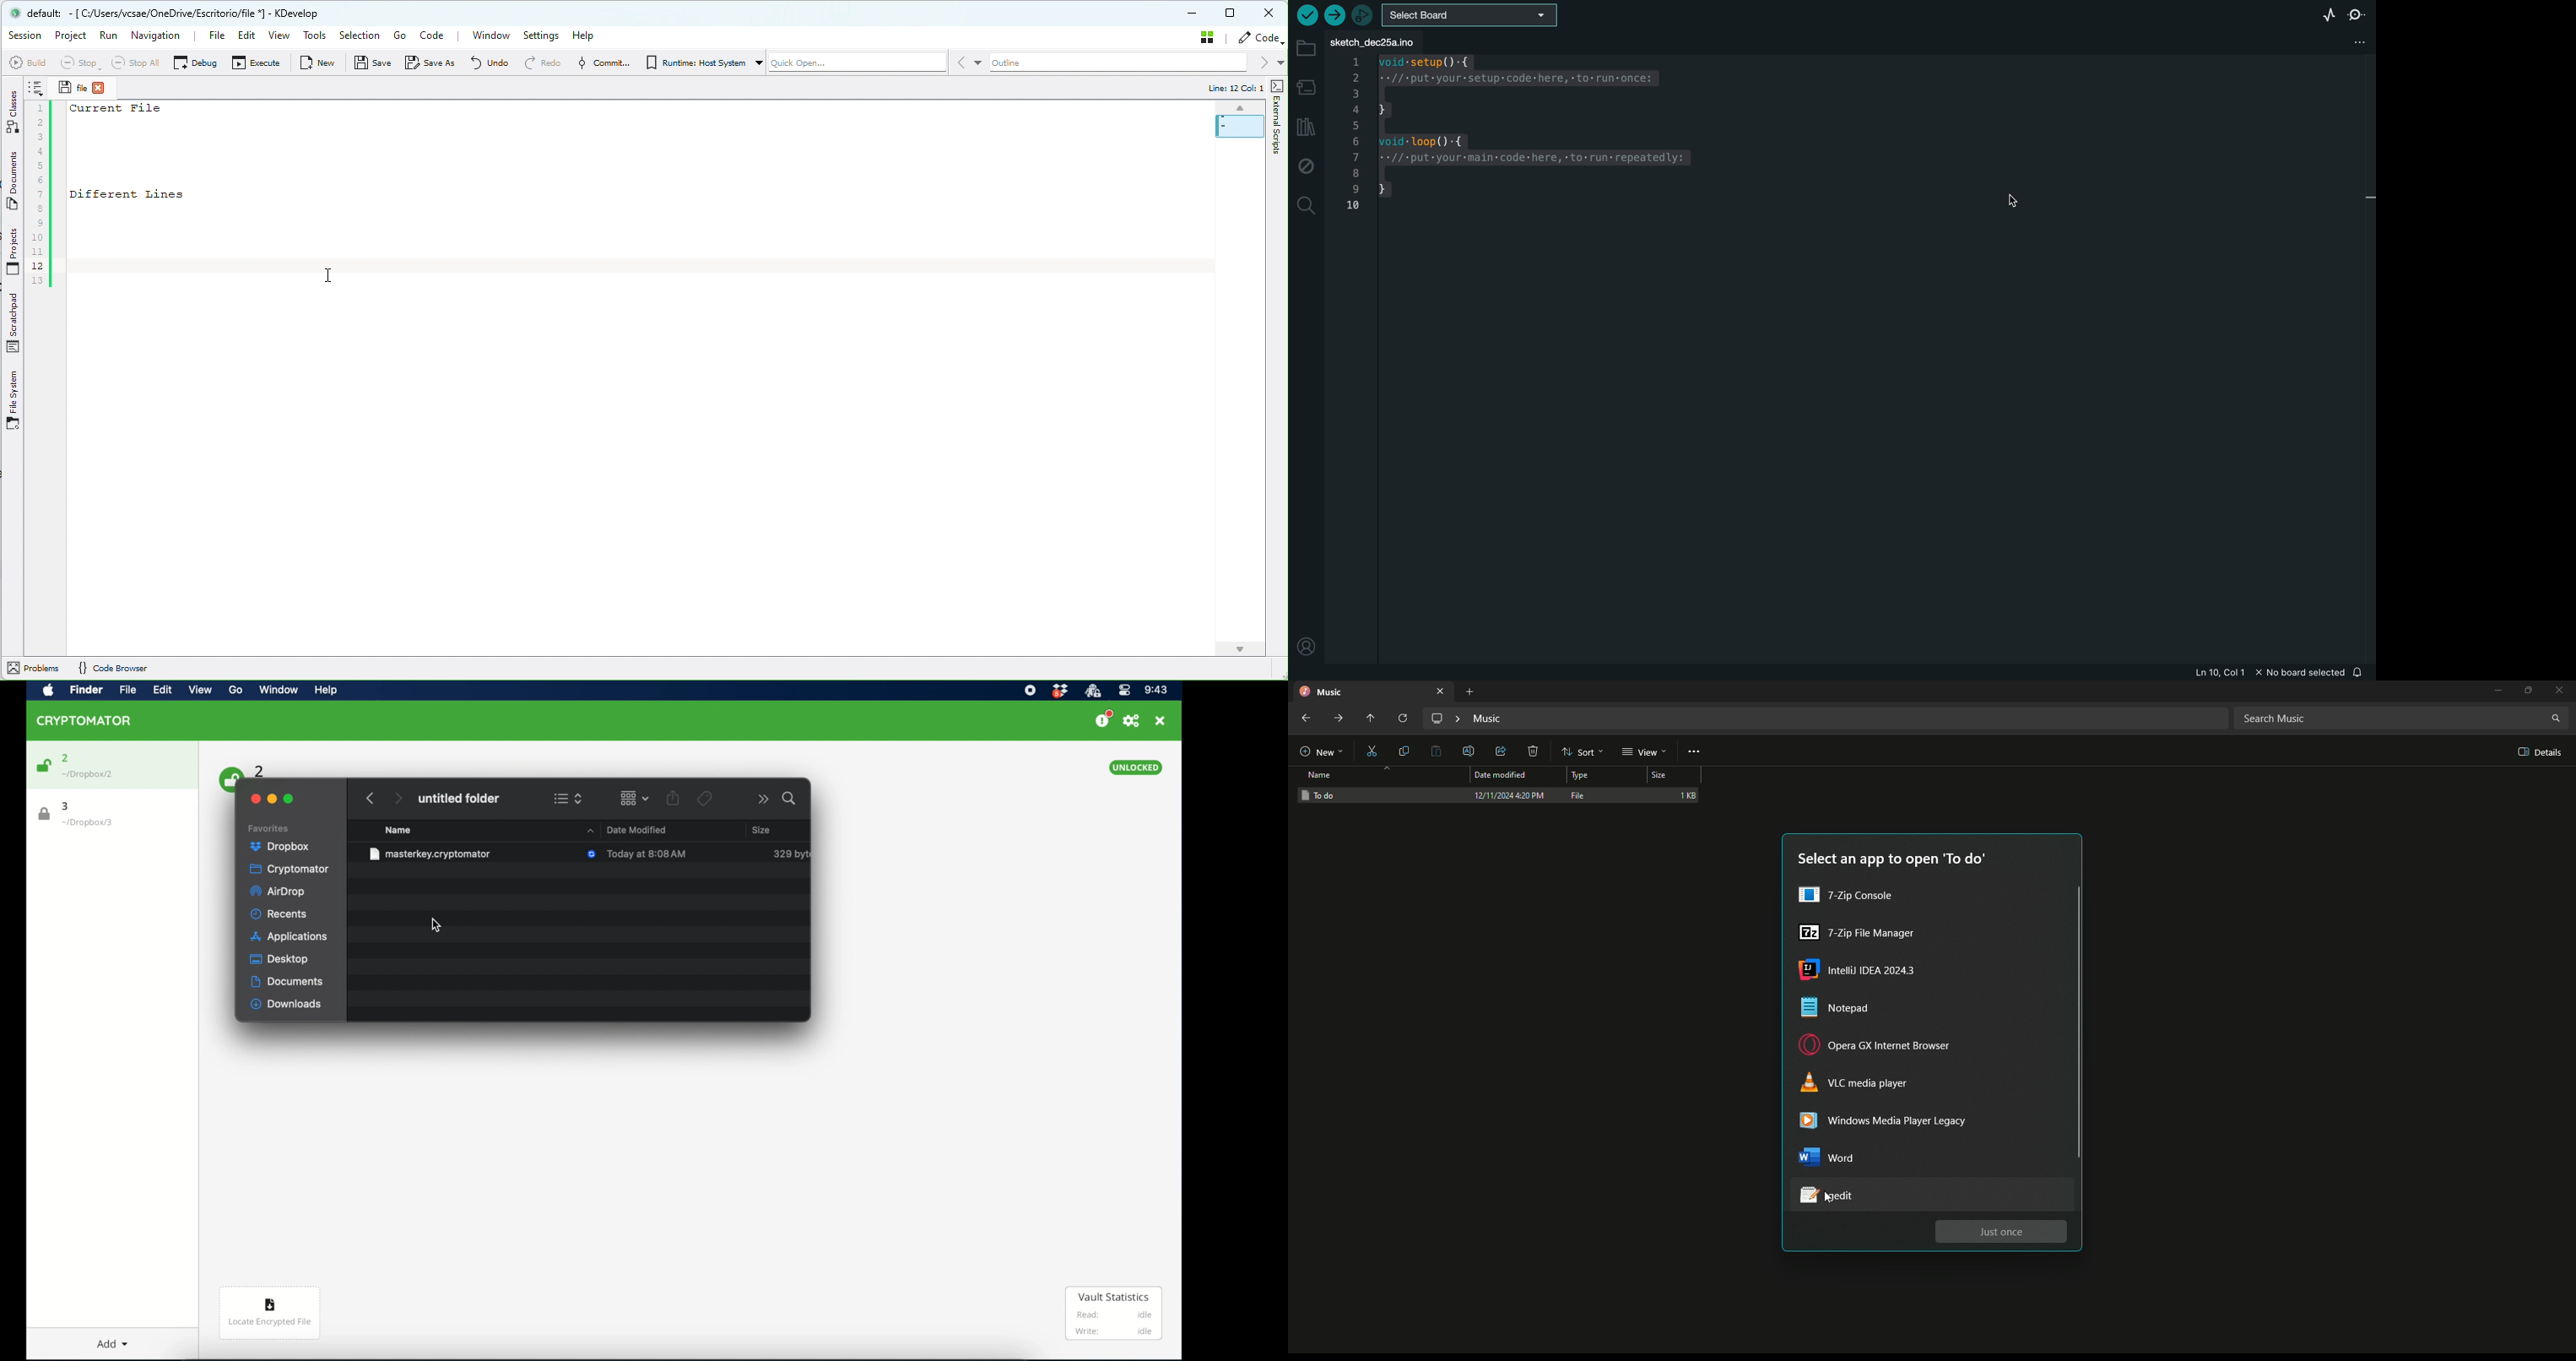 The height and width of the screenshot is (1372, 2576). Describe the element at coordinates (1860, 1086) in the screenshot. I see `VLC` at that location.